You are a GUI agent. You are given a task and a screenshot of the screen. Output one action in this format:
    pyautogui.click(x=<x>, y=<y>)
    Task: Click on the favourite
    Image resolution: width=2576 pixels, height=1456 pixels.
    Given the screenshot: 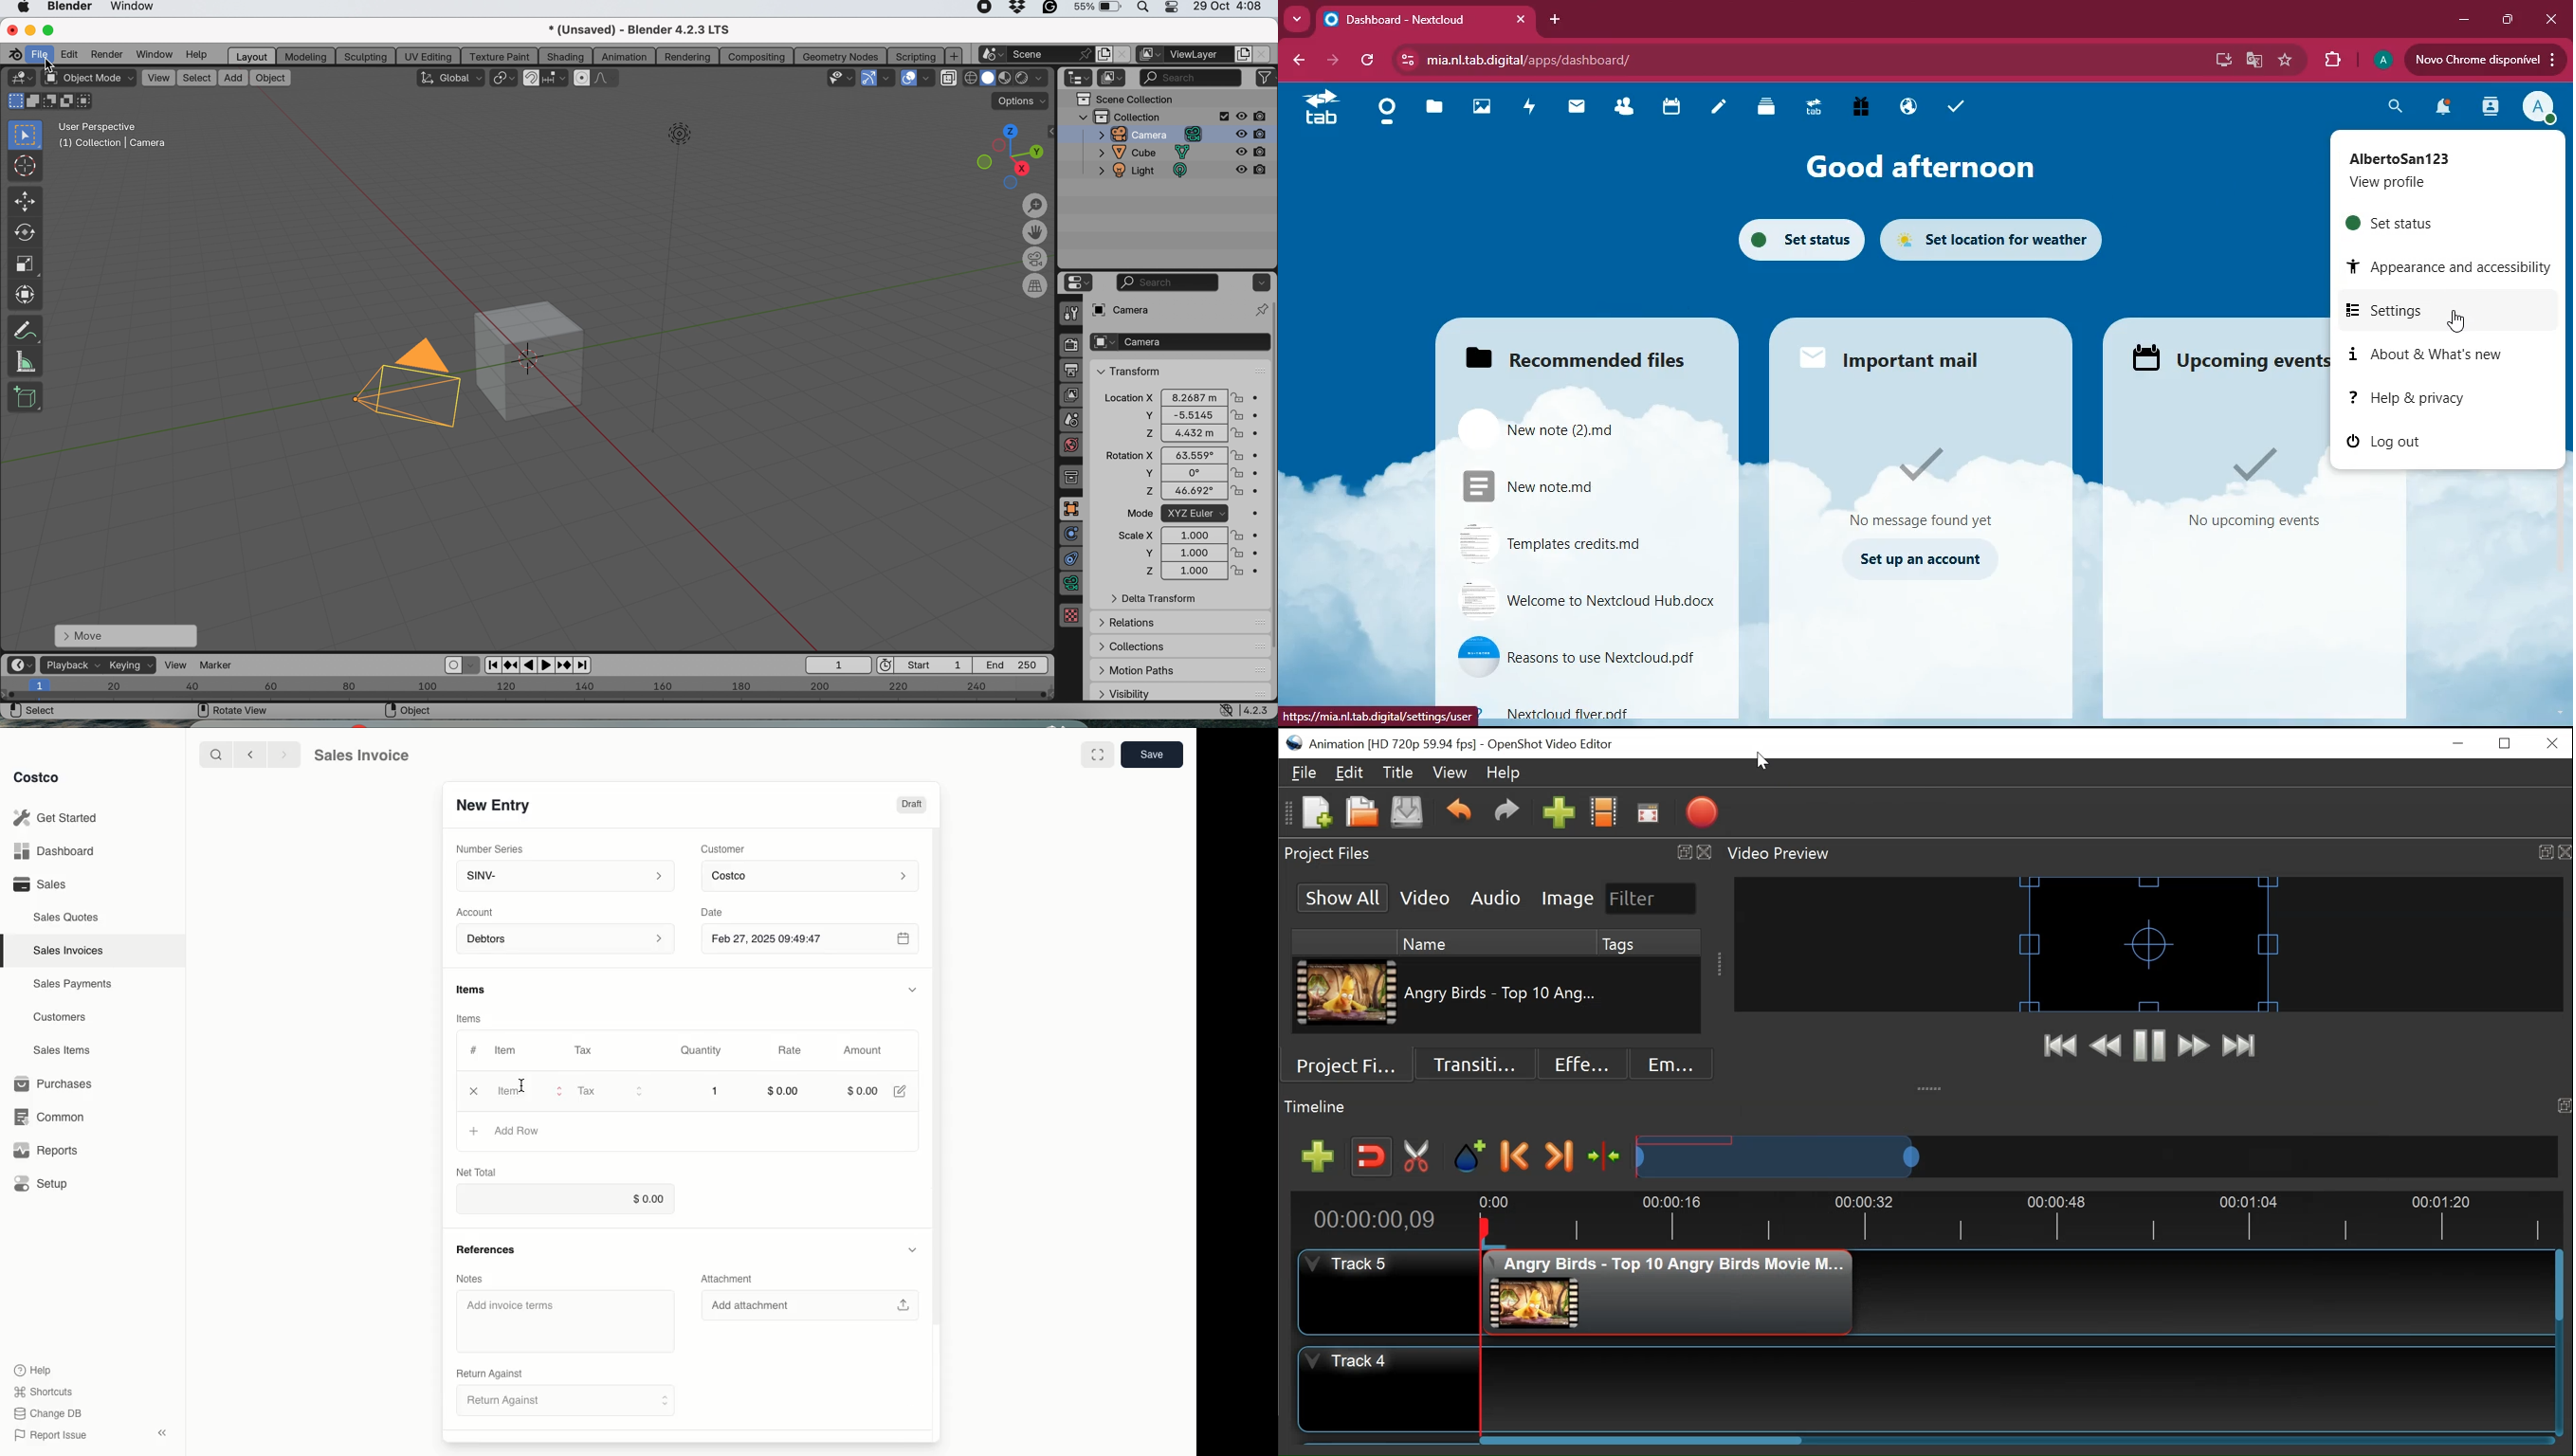 What is the action you would take?
    pyautogui.click(x=2286, y=61)
    